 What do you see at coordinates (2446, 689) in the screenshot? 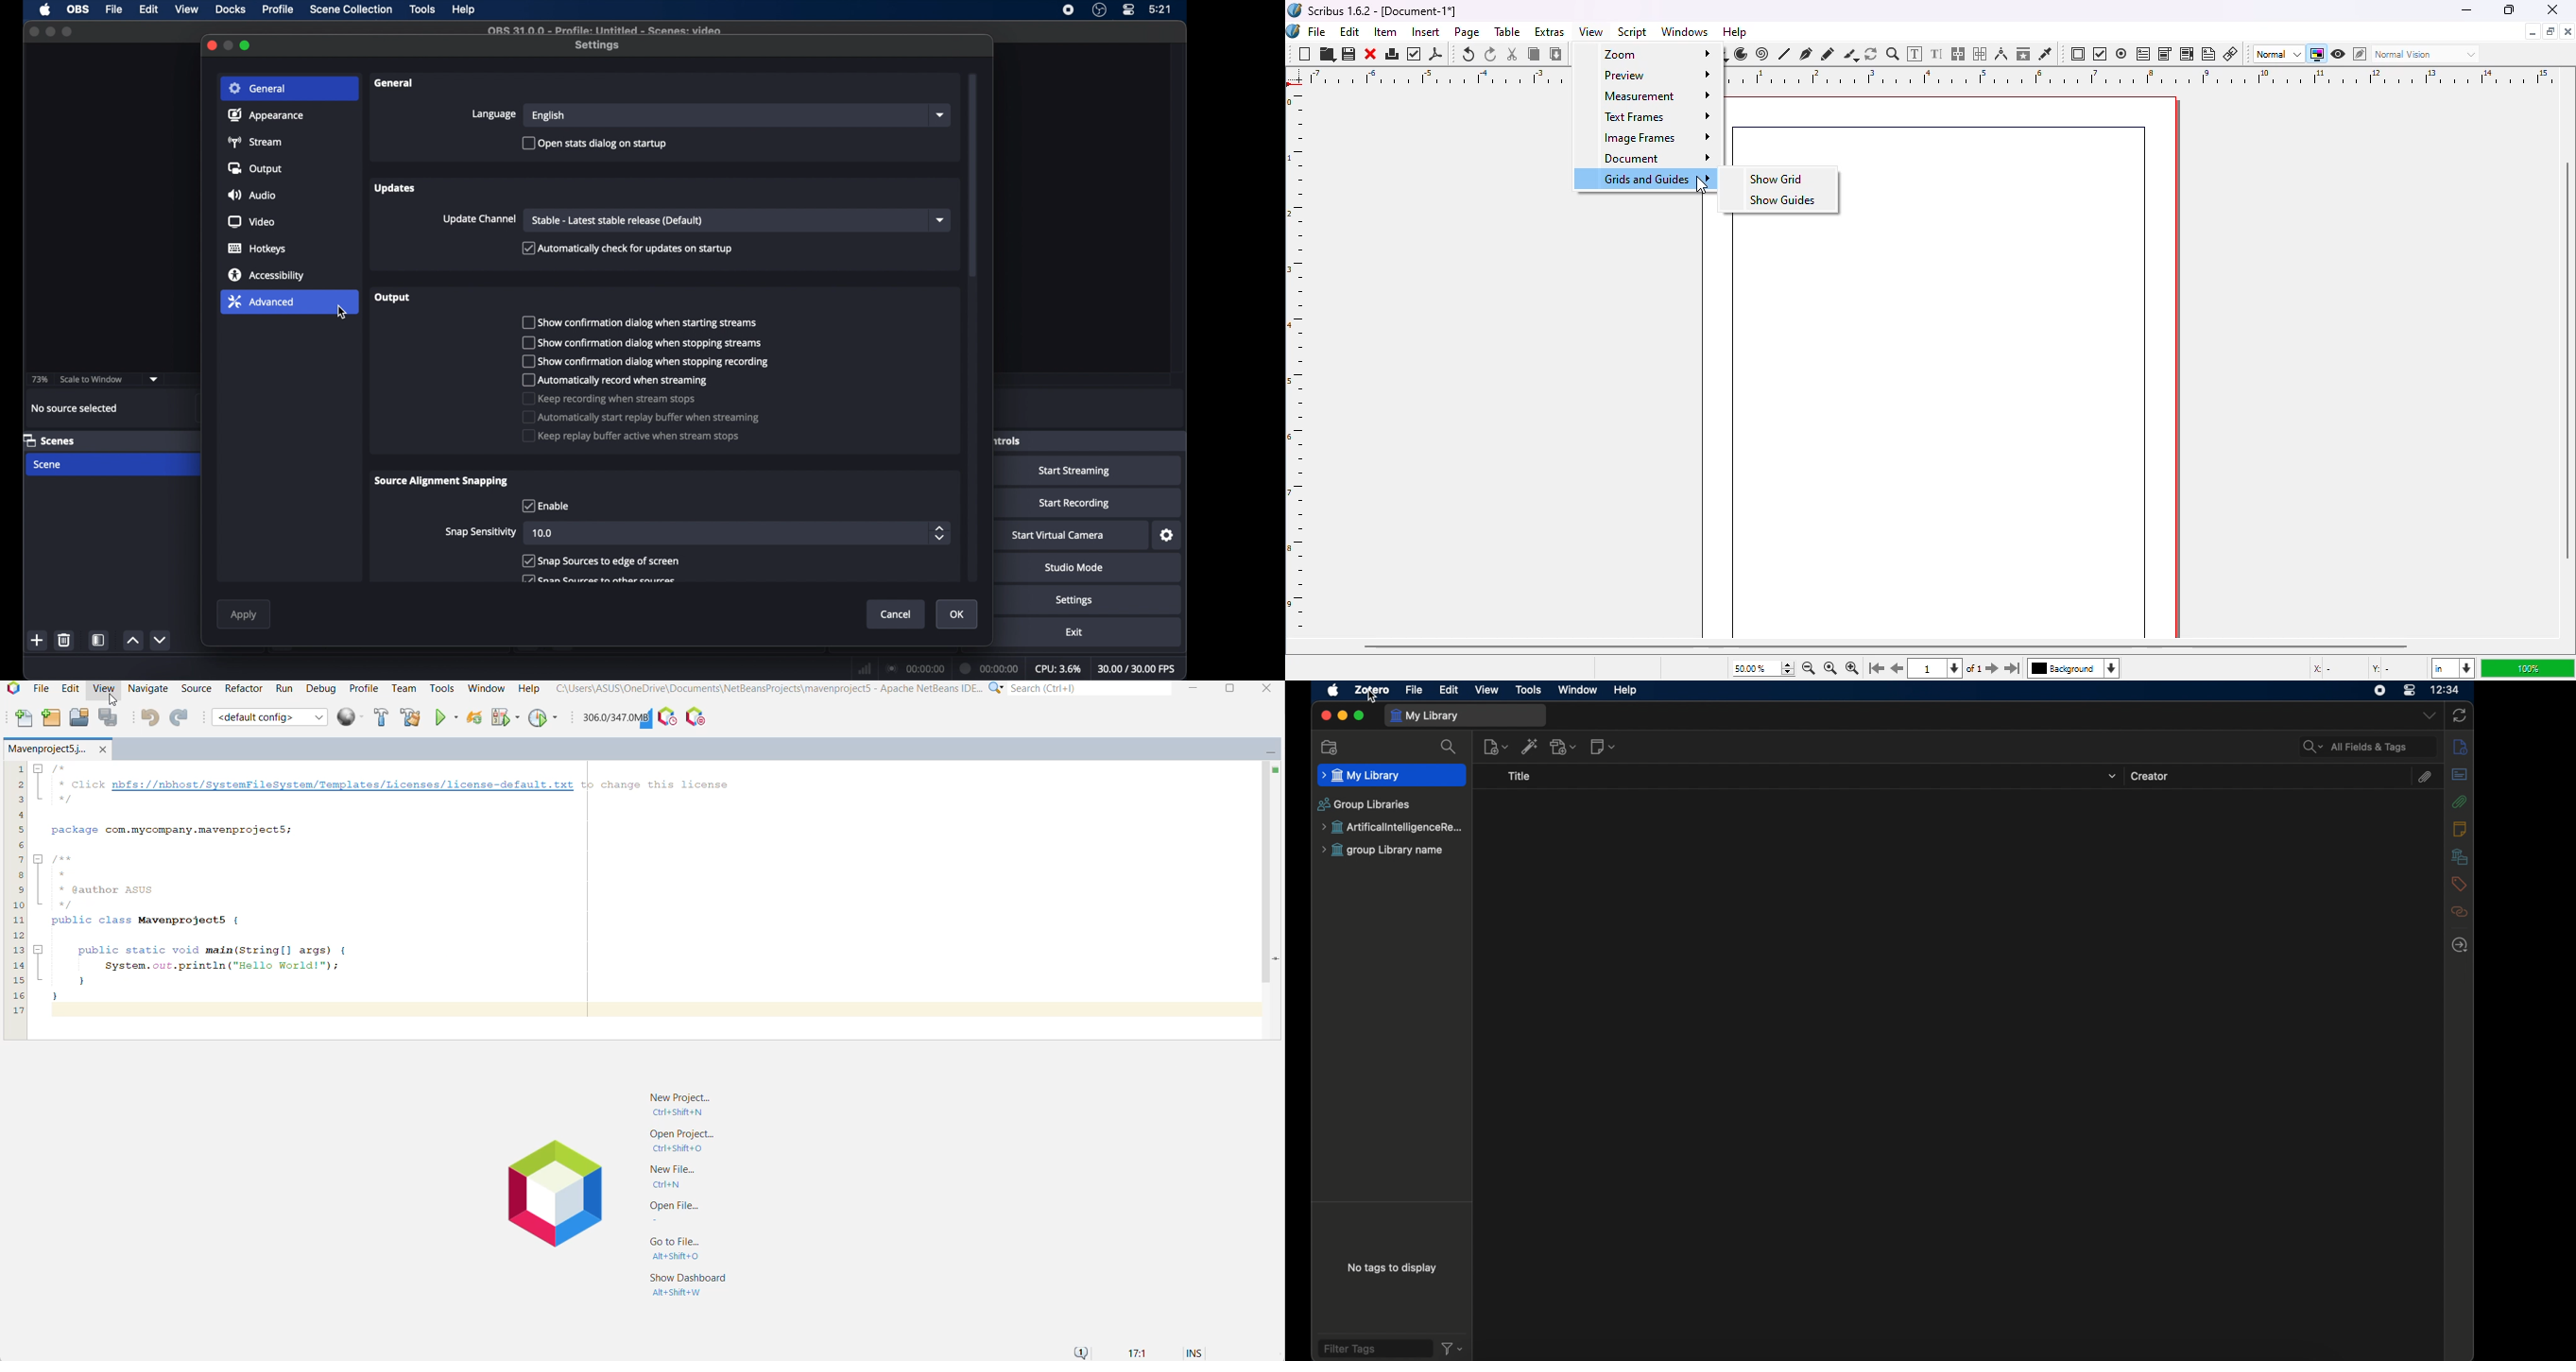
I see `time` at bounding box center [2446, 689].